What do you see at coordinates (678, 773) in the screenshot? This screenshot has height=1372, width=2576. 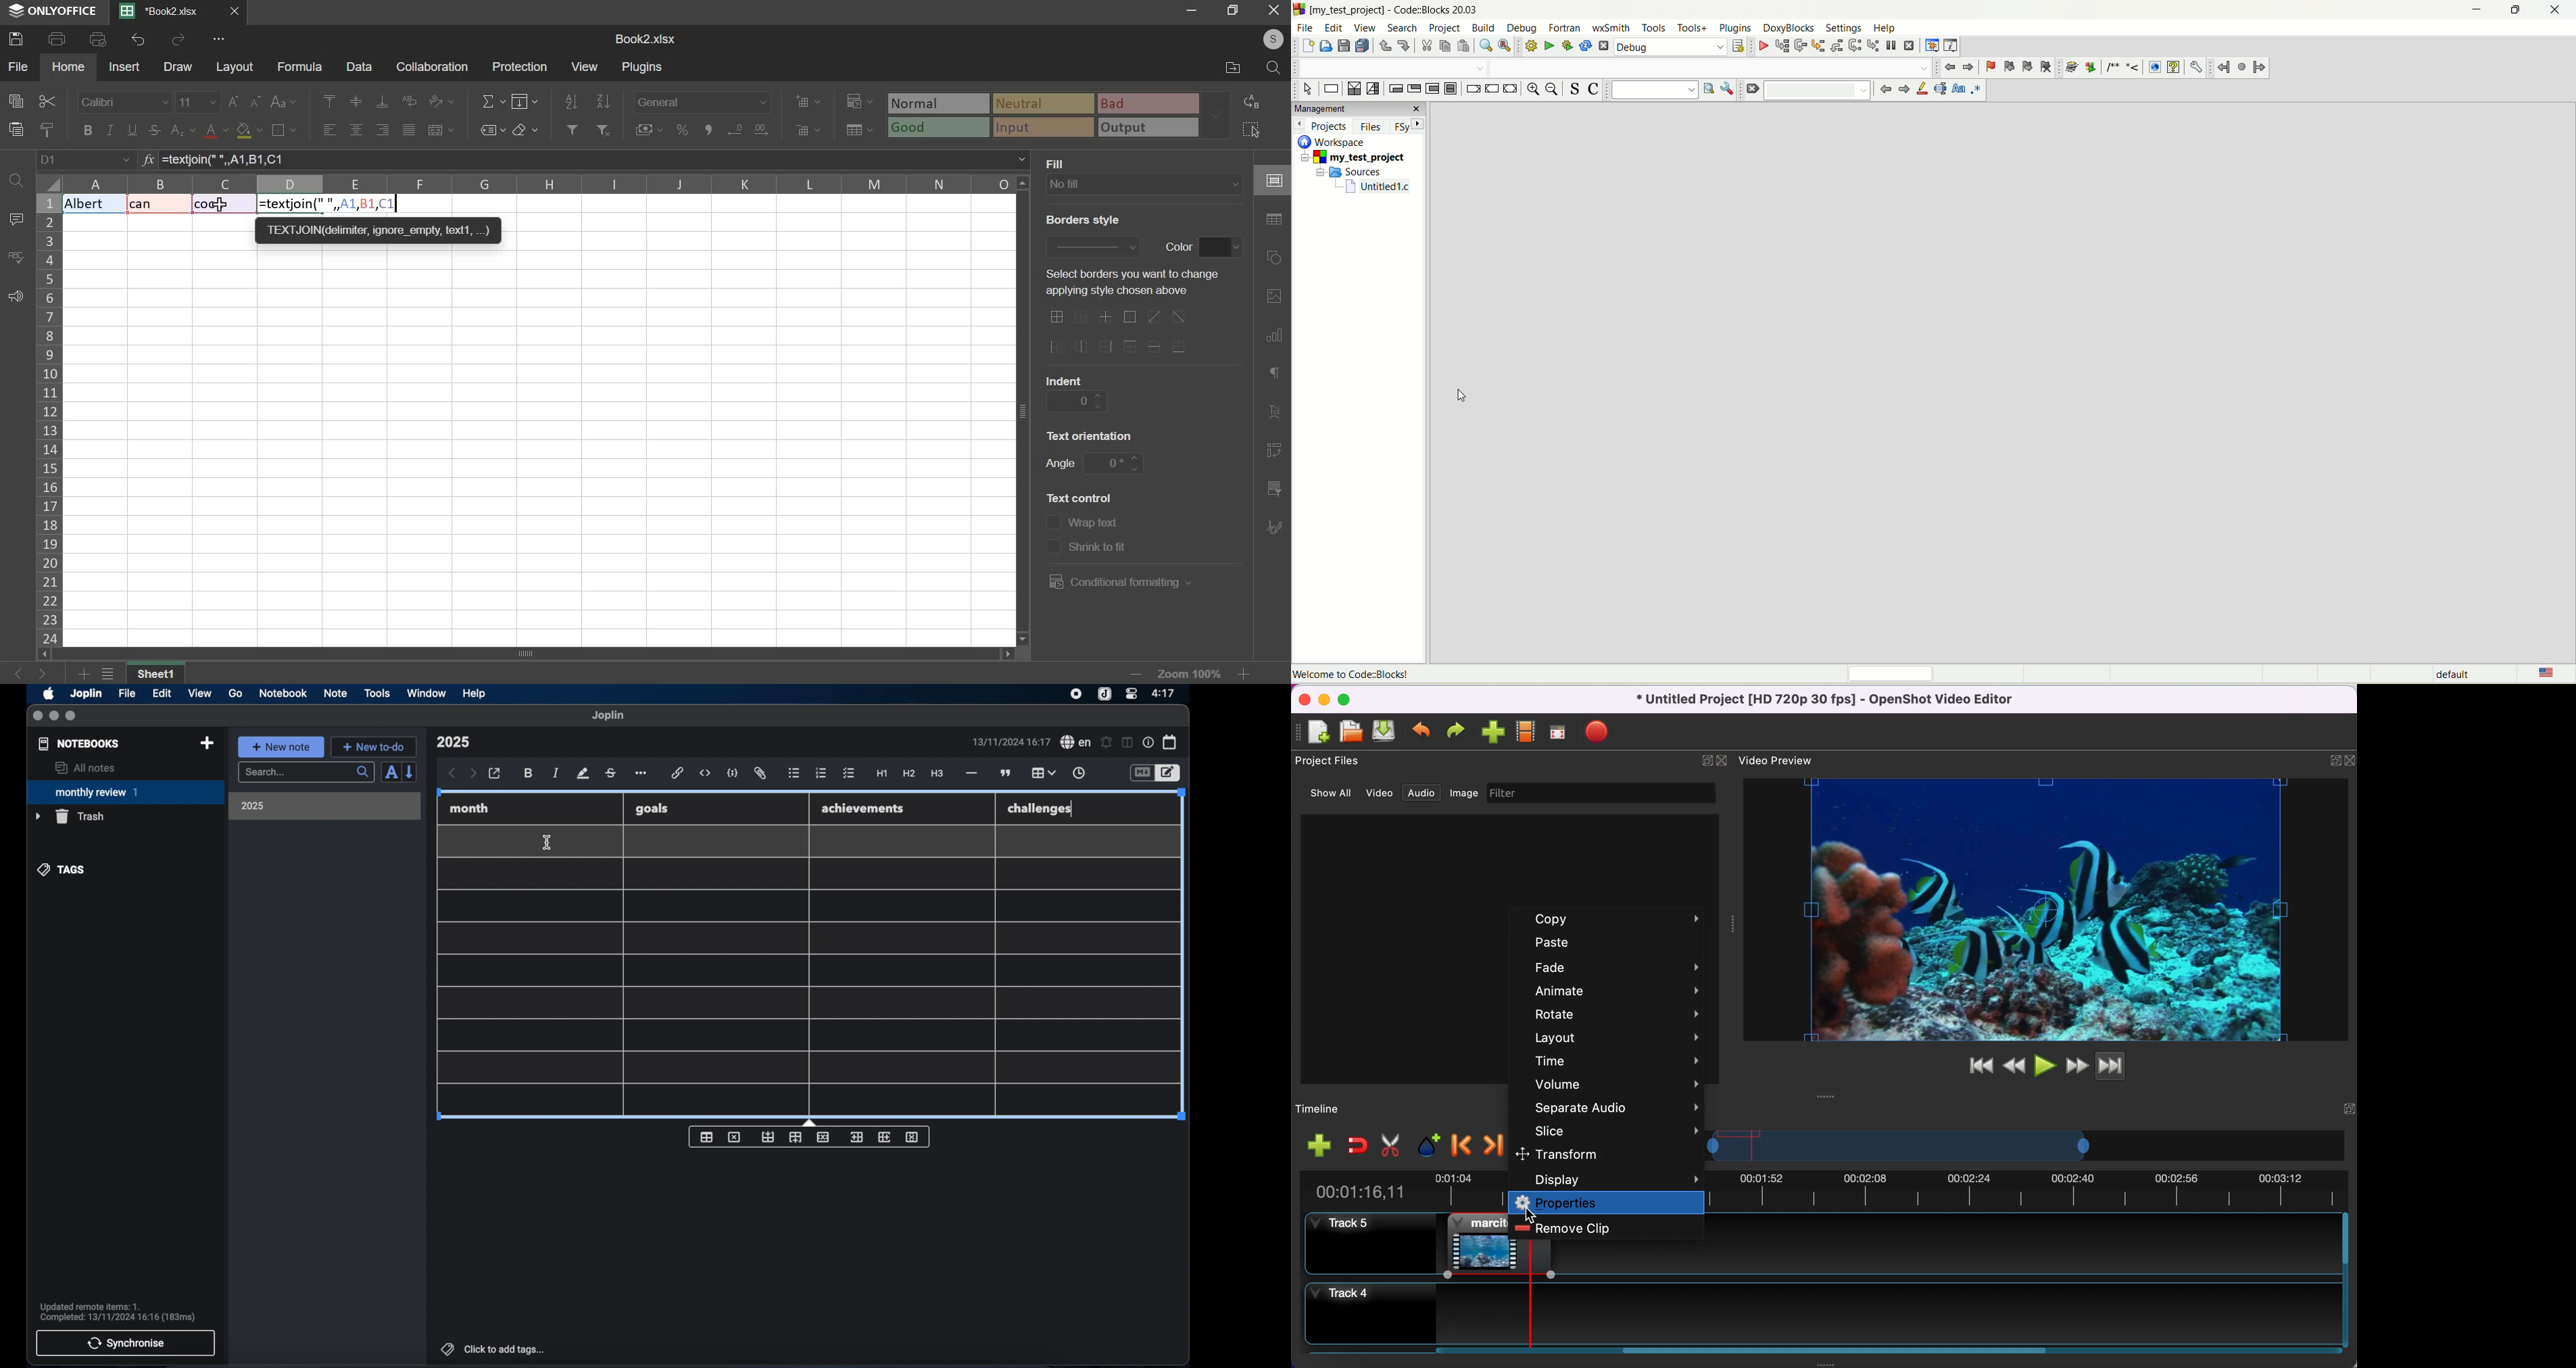 I see `hyperlink` at bounding box center [678, 773].